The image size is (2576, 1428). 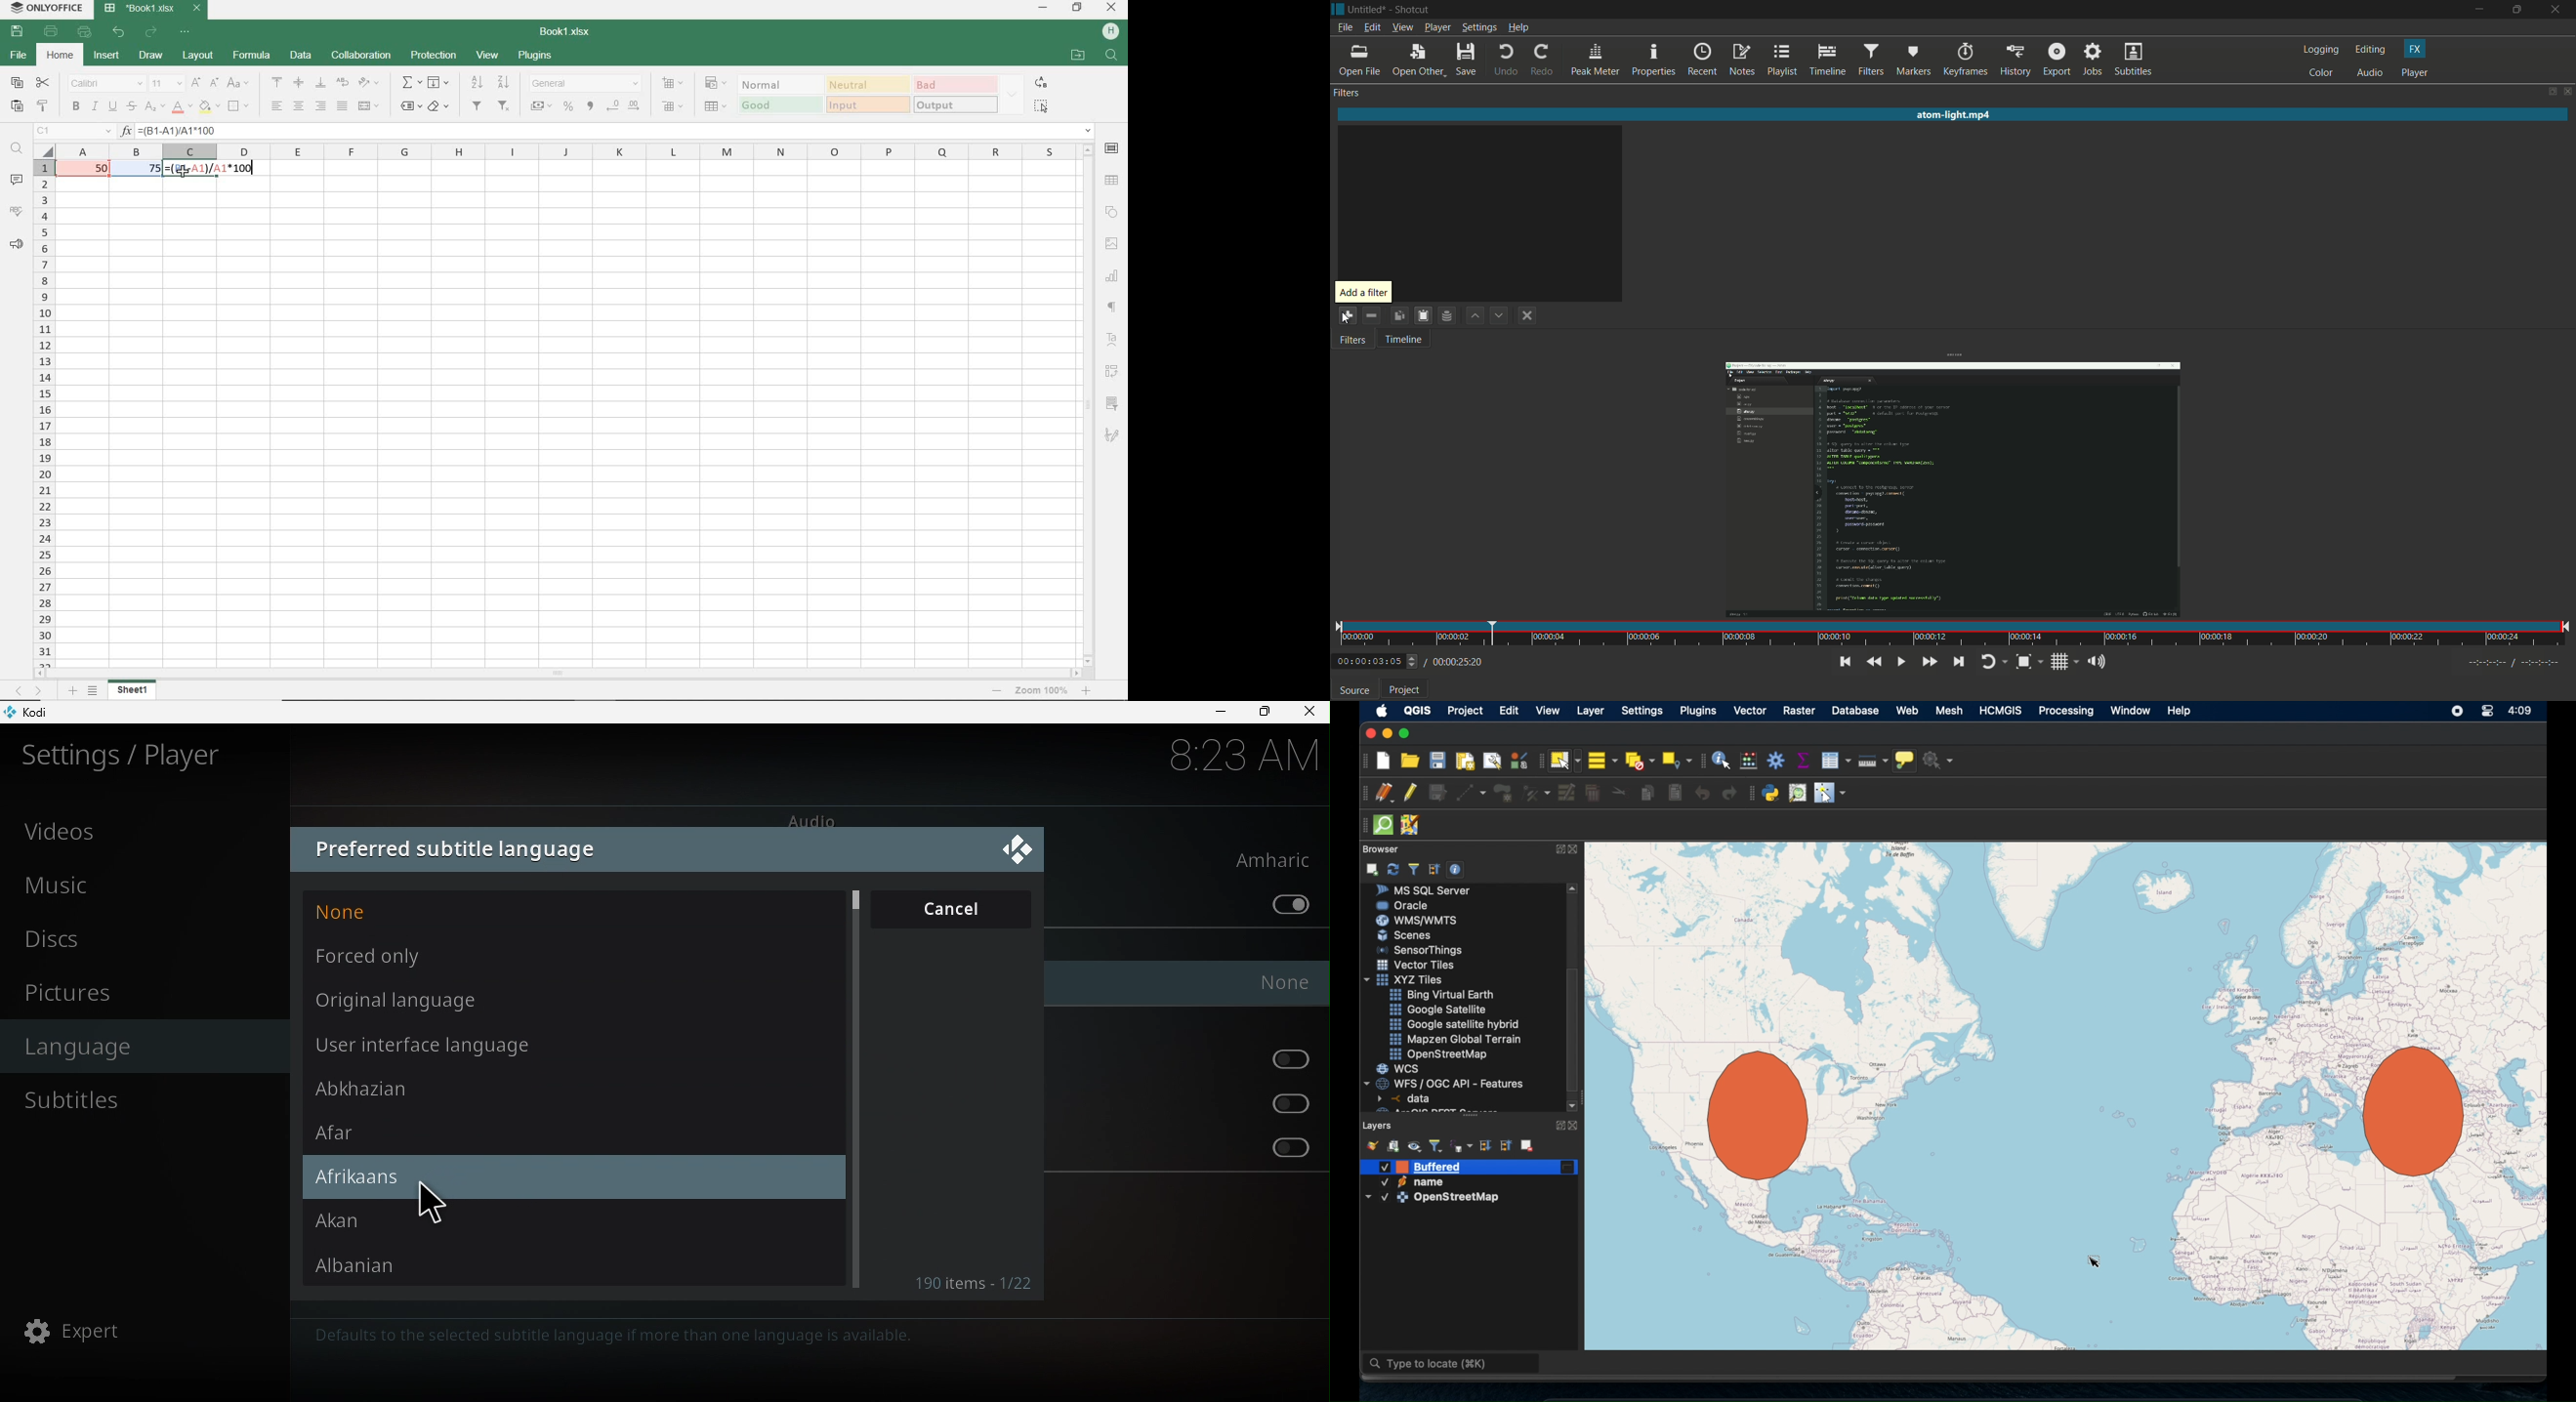 What do you see at coordinates (476, 83) in the screenshot?
I see `sort ascending` at bounding box center [476, 83].